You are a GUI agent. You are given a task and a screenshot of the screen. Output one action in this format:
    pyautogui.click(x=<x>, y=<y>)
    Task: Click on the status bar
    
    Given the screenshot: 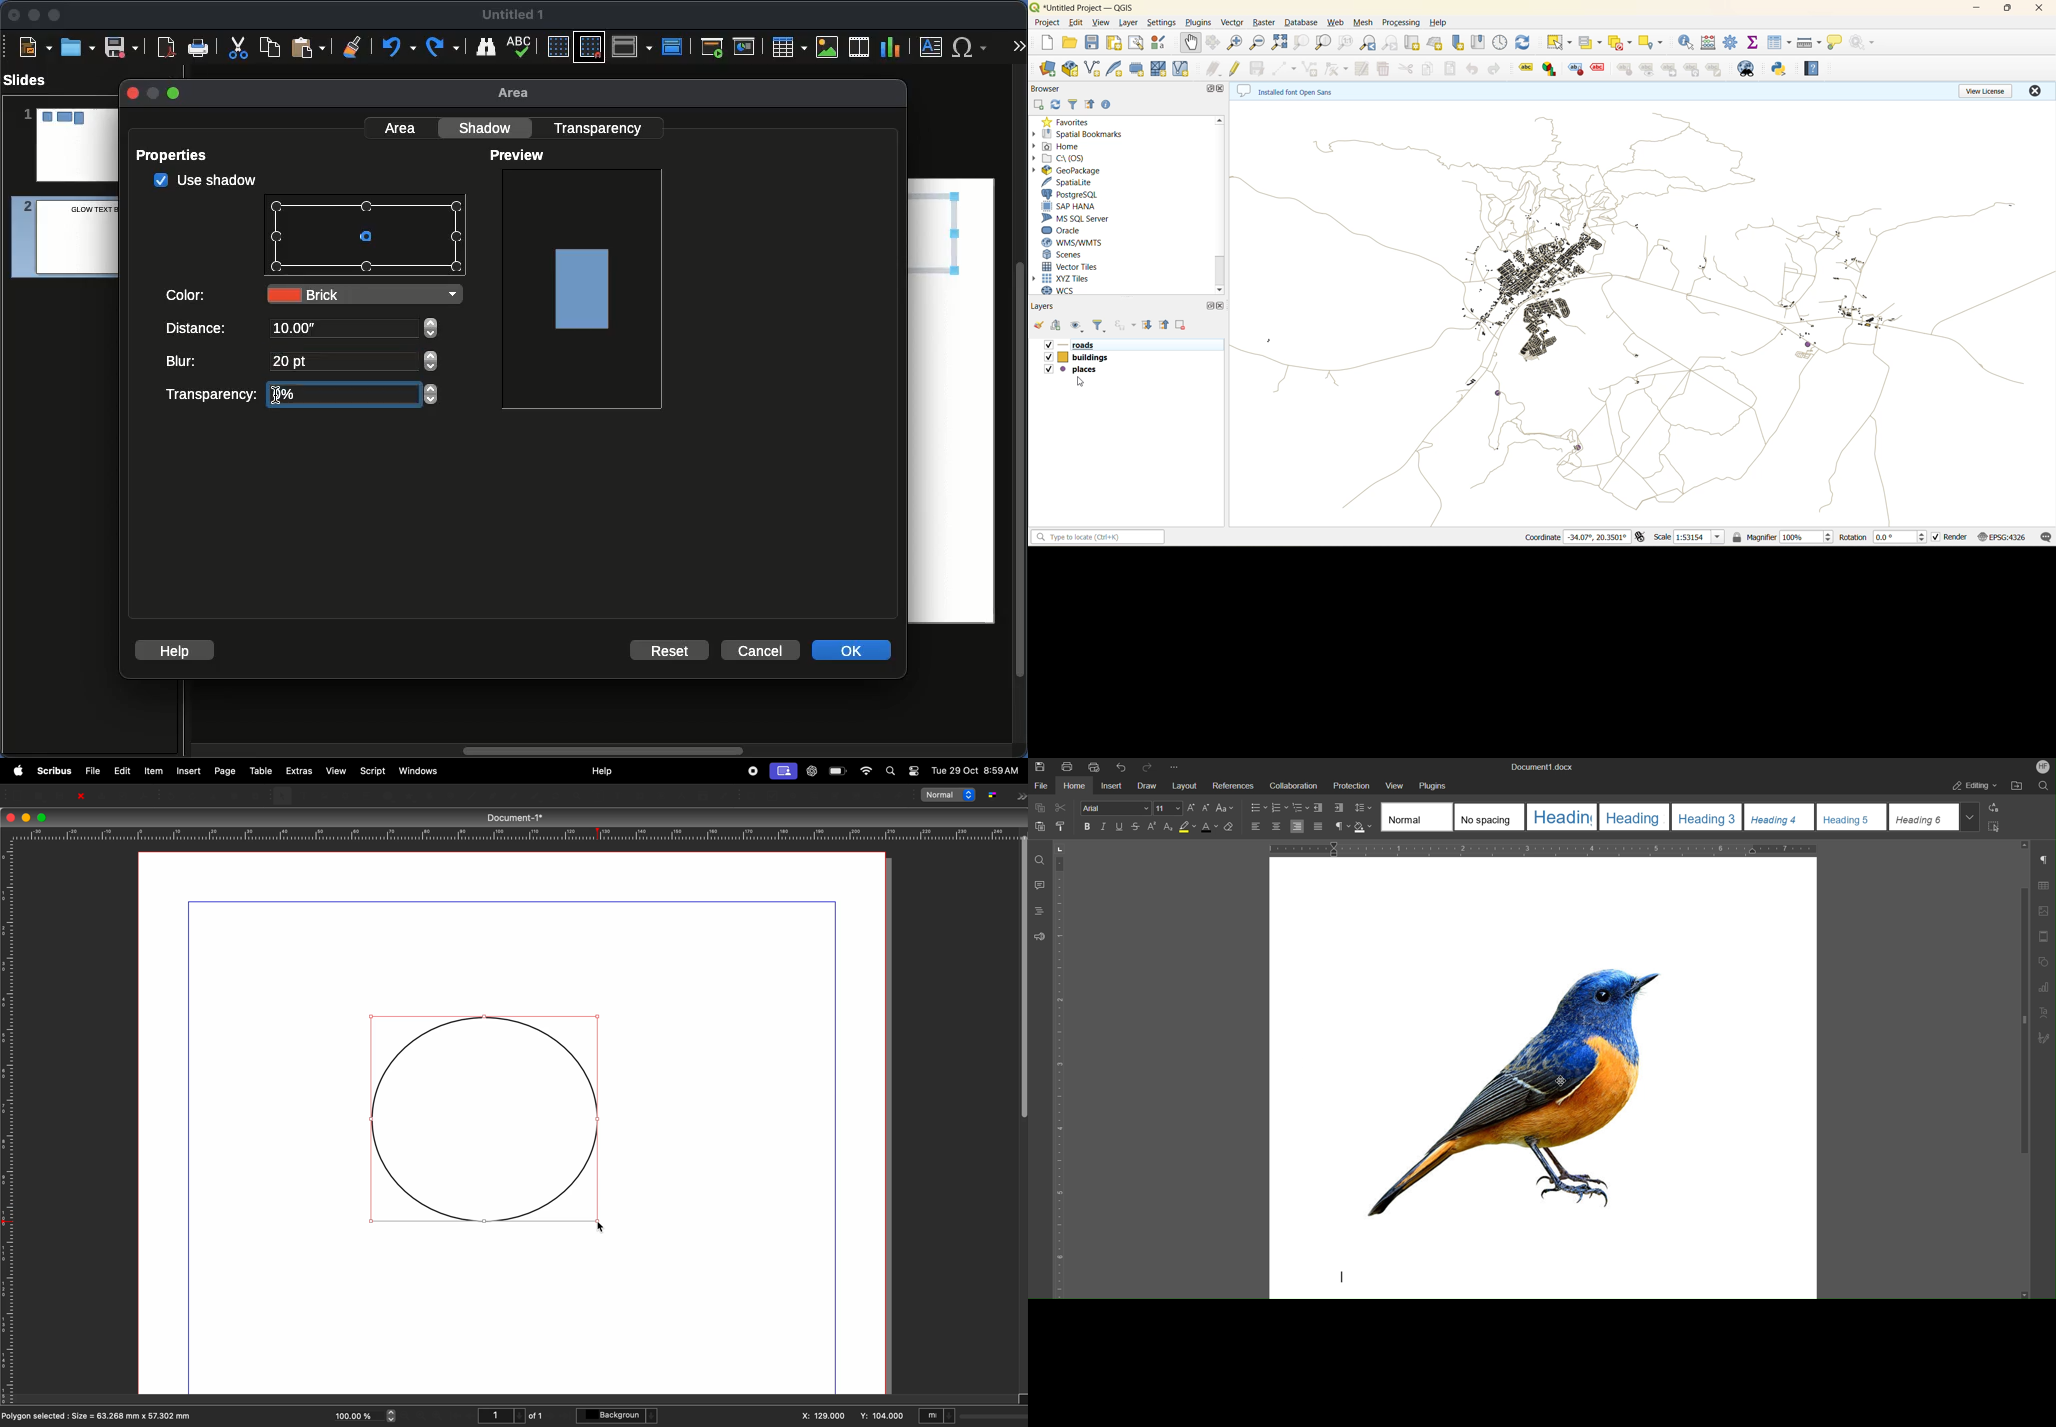 What is the action you would take?
    pyautogui.click(x=1099, y=537)
    